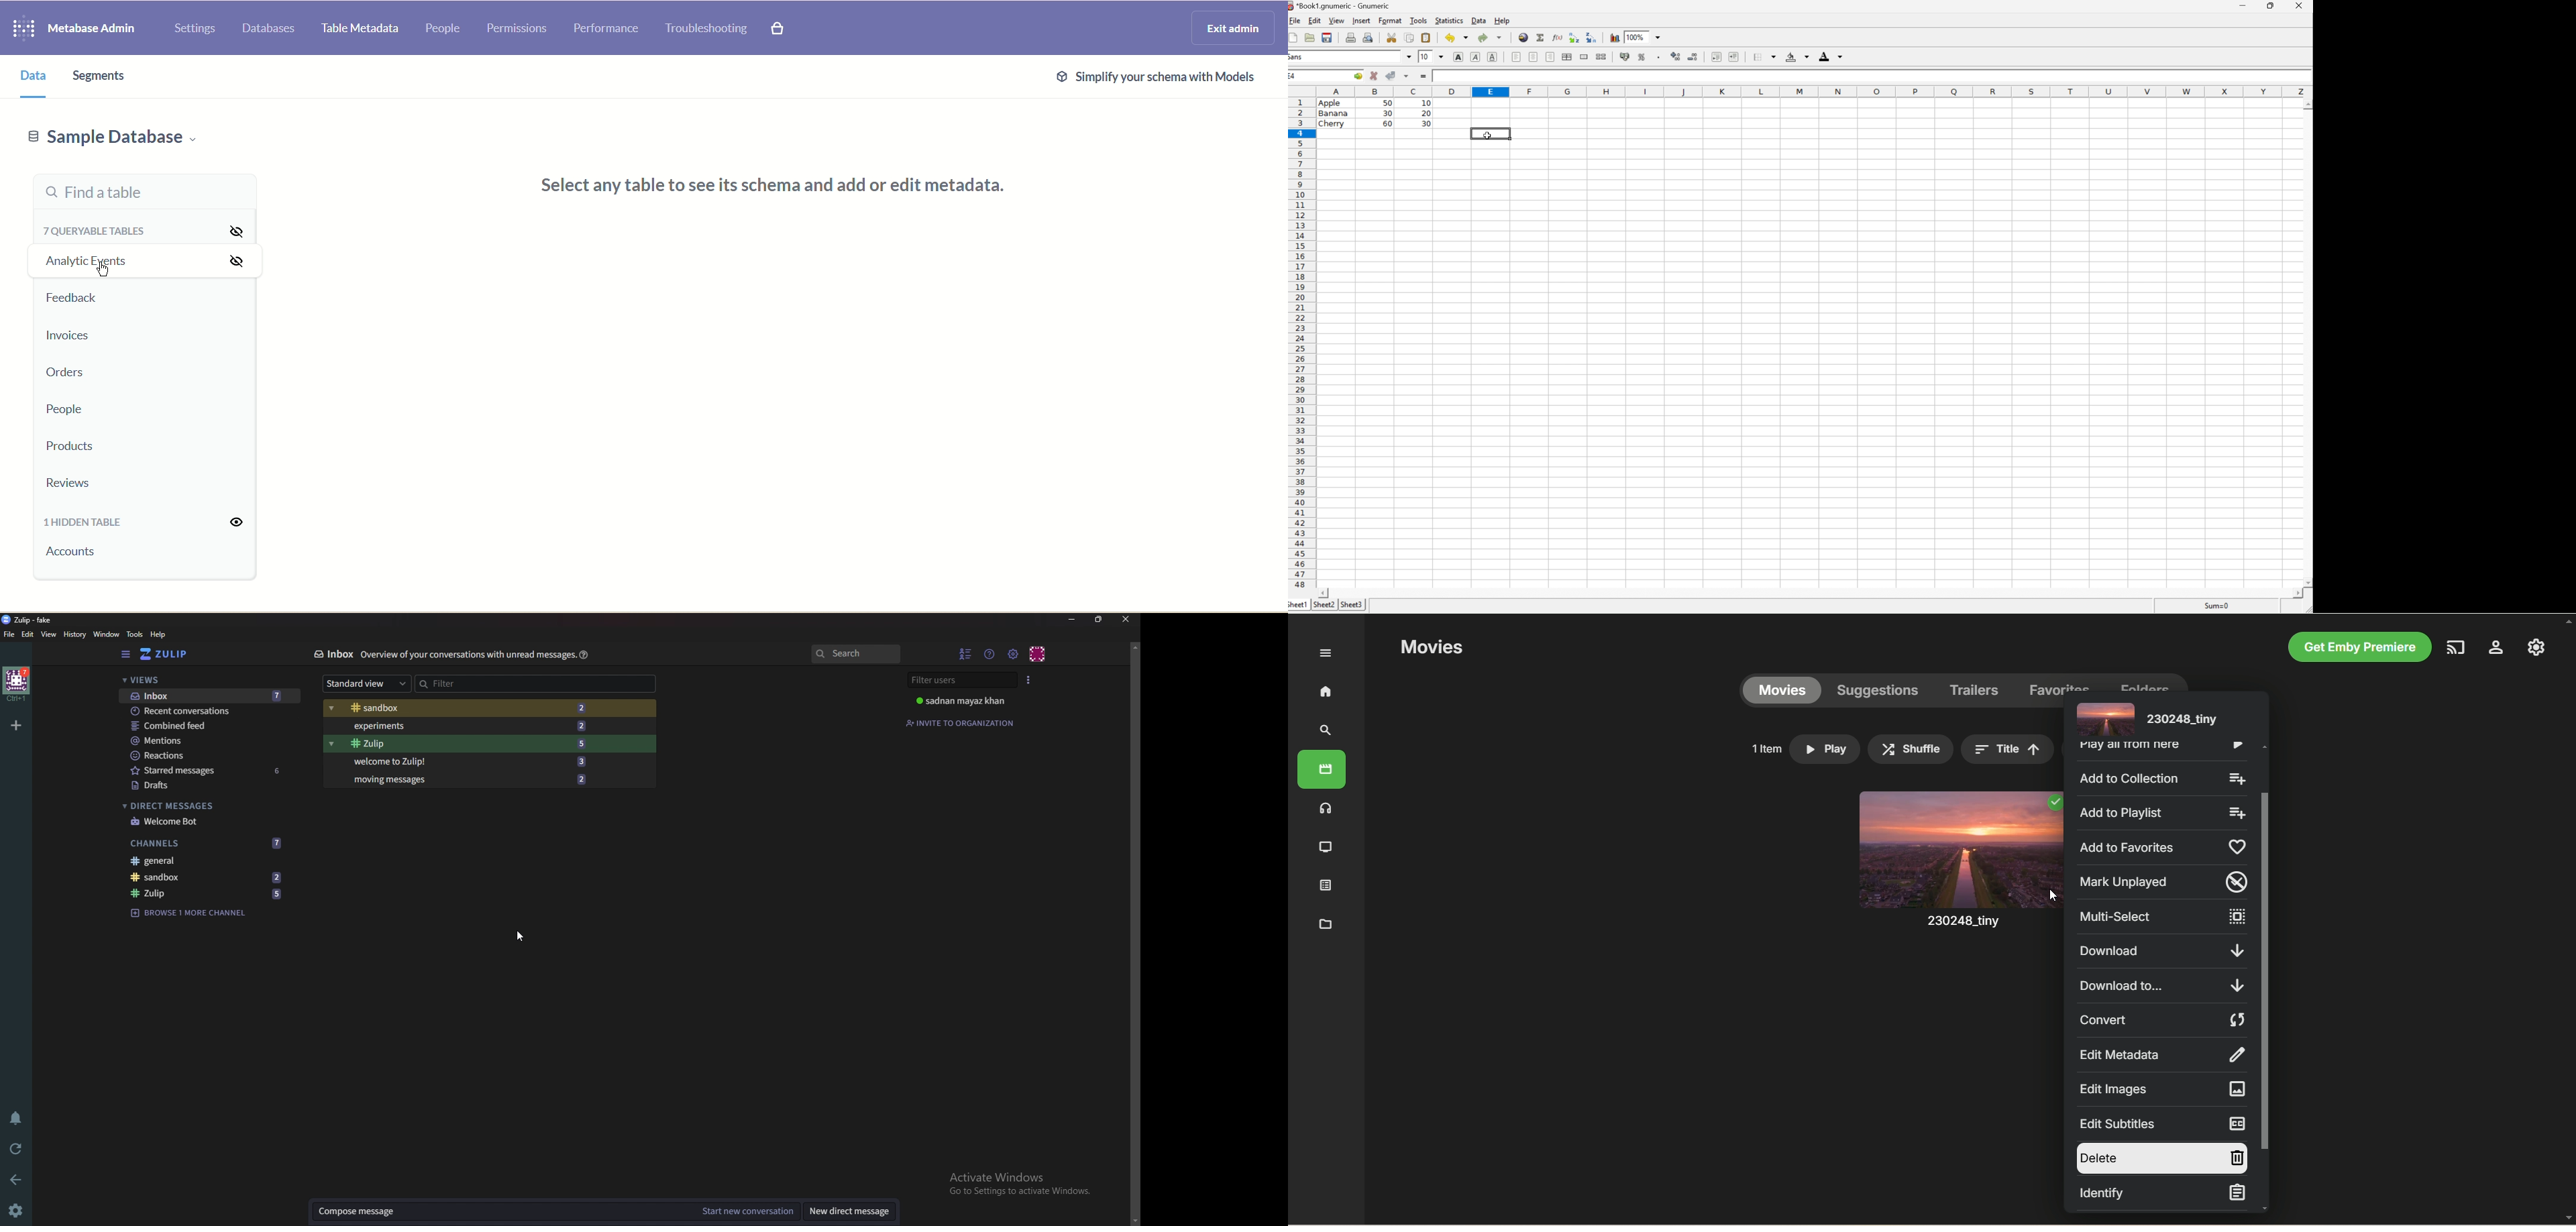 This screenshot has height=1232, width=2576. What do you see at coordinates (1125, 619) in the screenshot?
I see `close` at bounding box center [1125, 619].